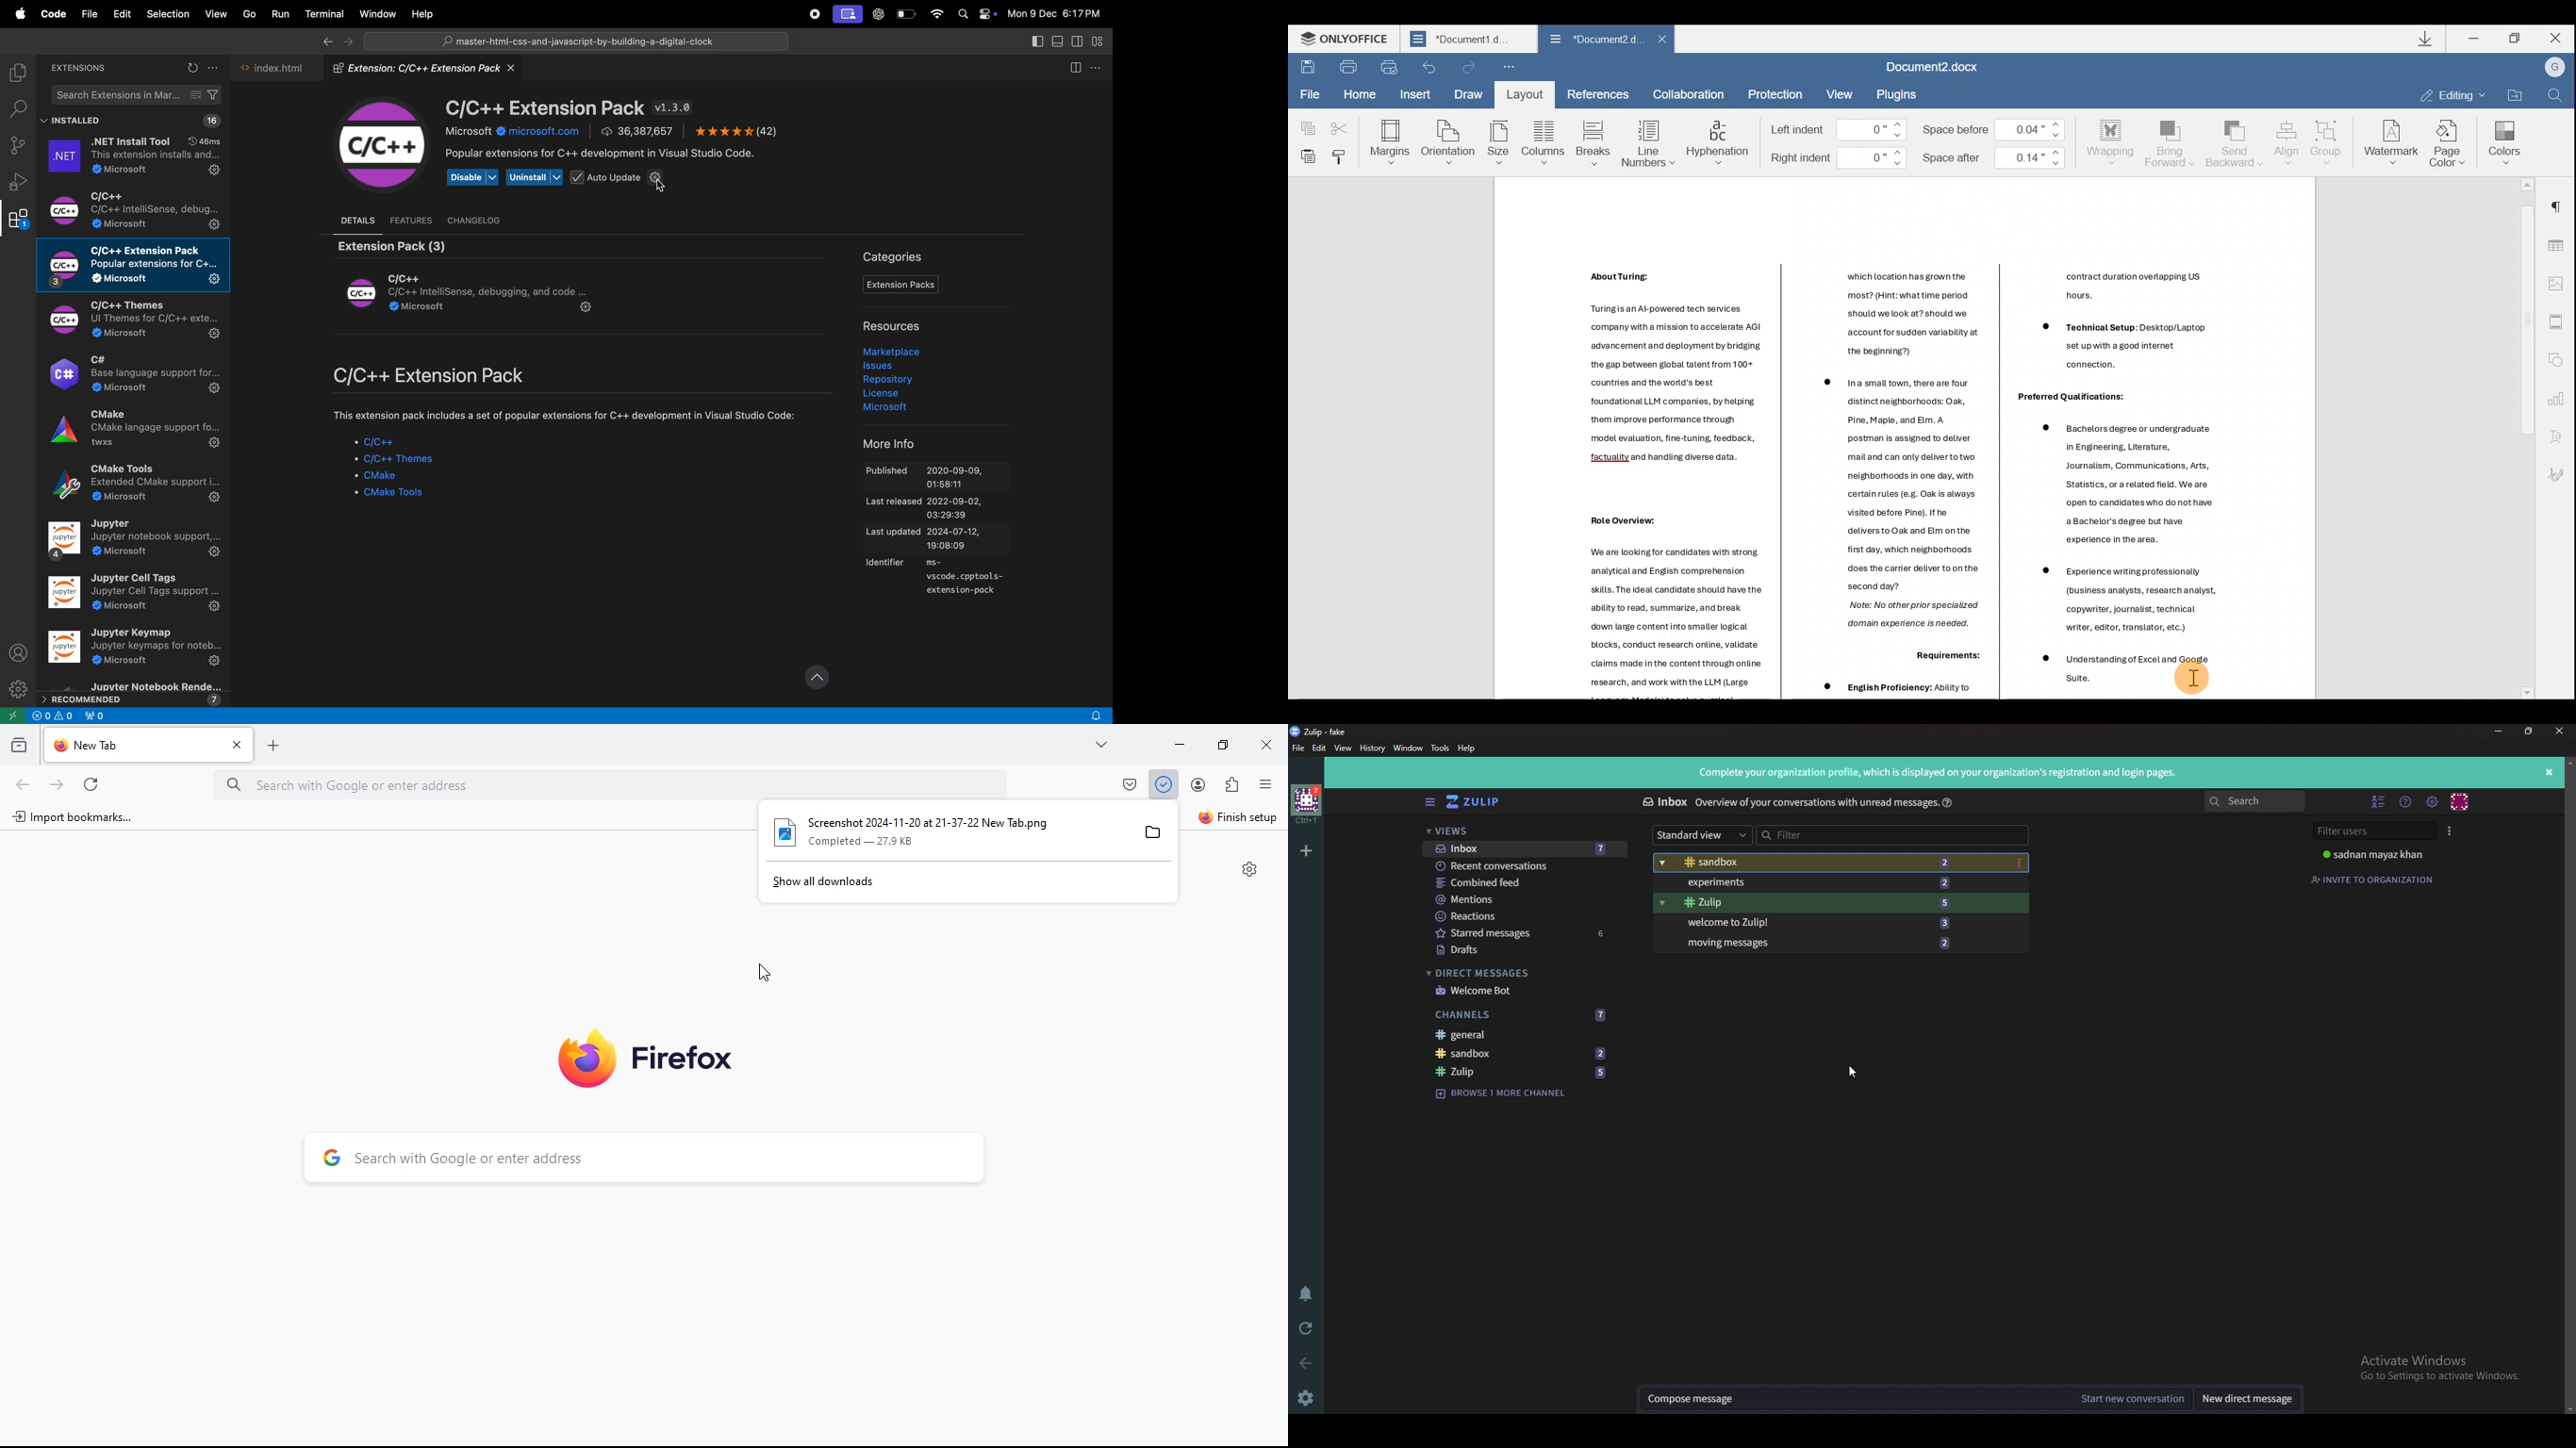  Describe the element at coordinates (1524, 1053) in the screenshot. I see `Sandbox` at that location.